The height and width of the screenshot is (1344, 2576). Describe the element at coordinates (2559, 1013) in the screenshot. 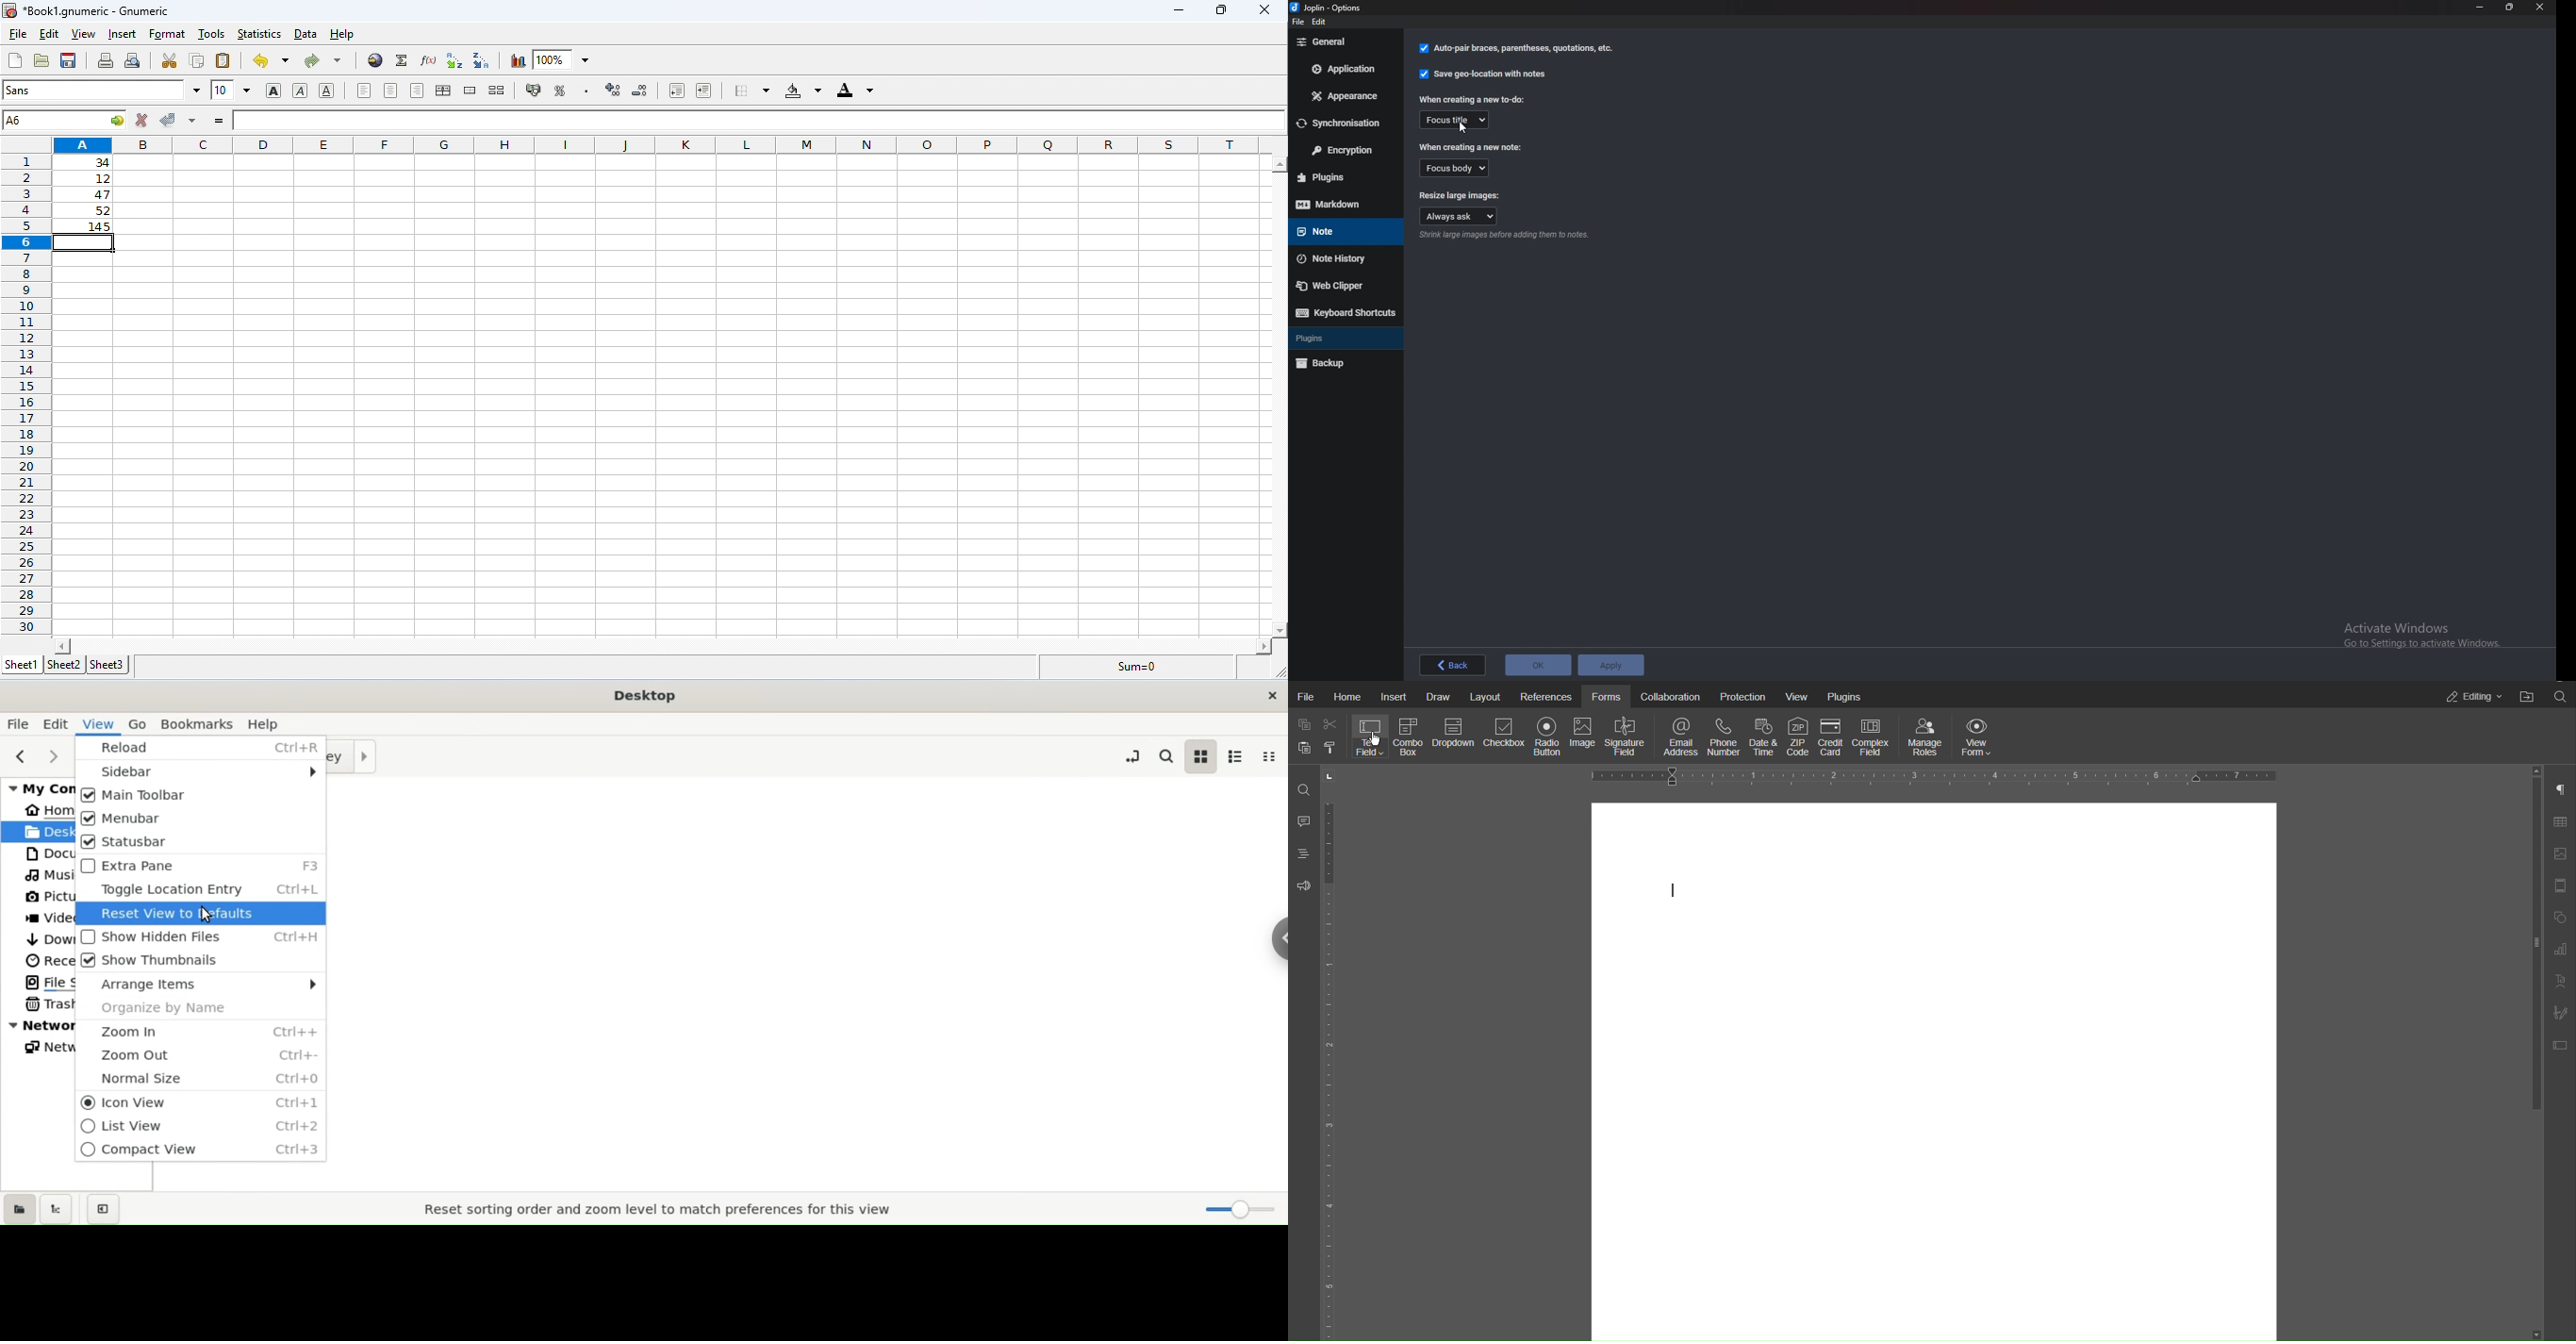

I see `Signature` at that location.